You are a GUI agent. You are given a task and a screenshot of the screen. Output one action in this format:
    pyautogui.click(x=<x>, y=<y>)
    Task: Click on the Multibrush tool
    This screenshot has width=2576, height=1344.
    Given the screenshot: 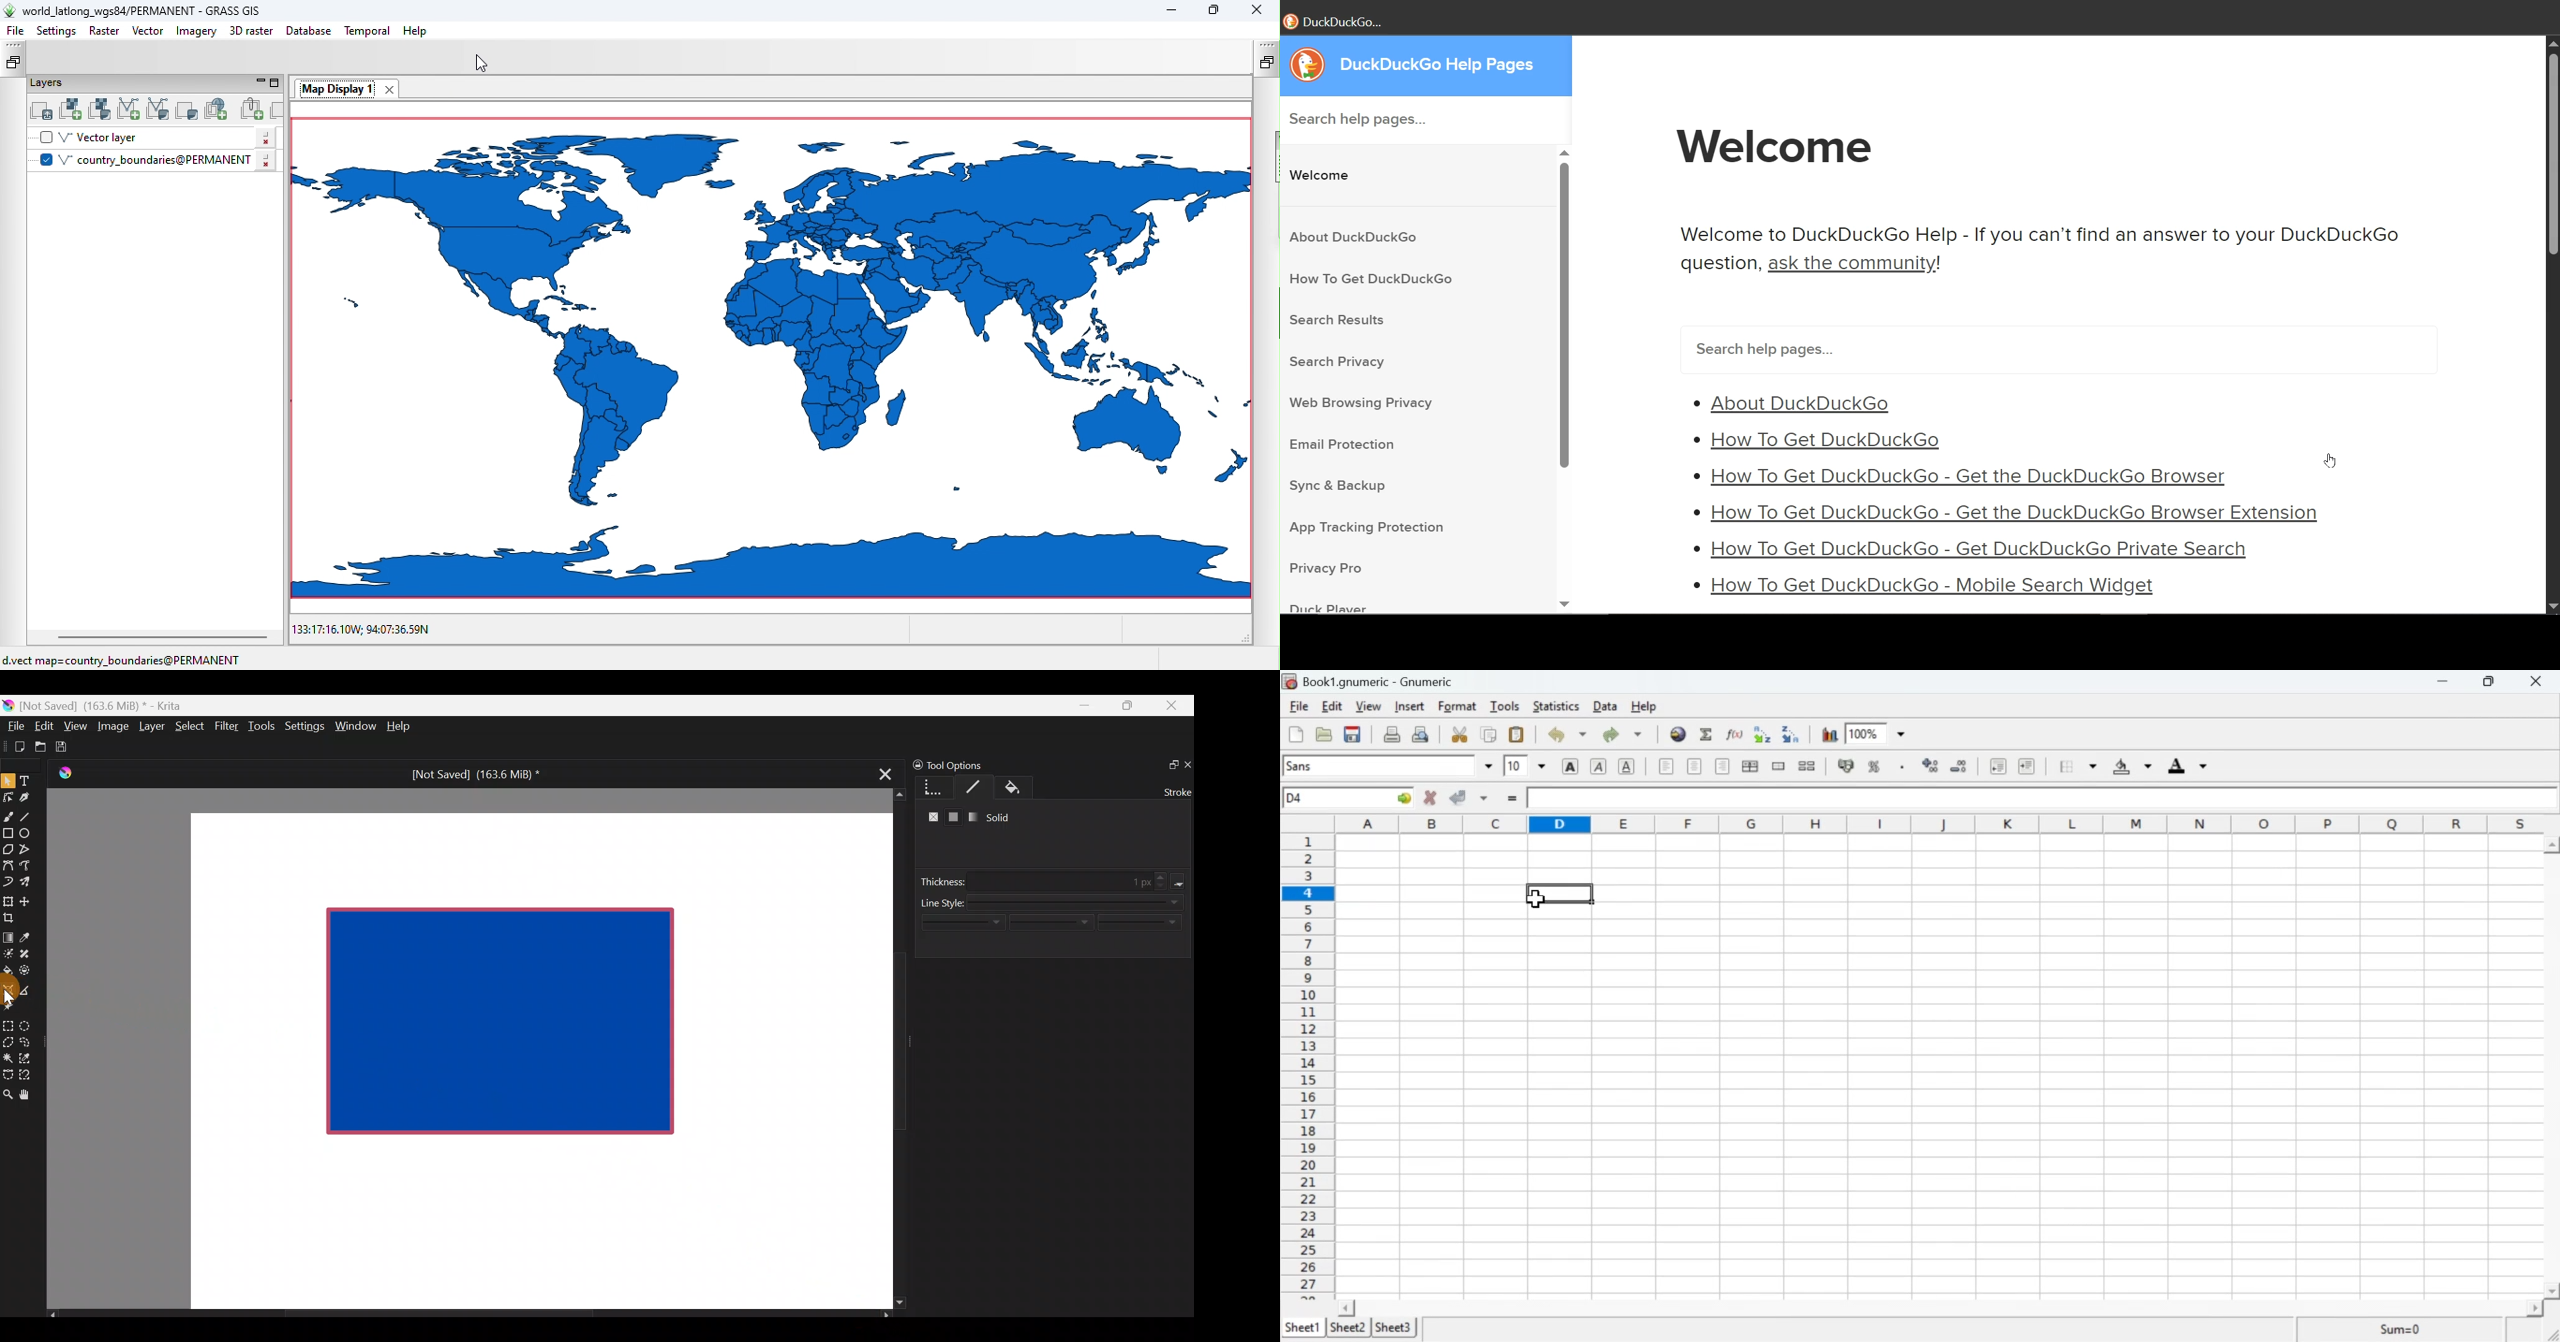 What is the action you would take?
    pyautogui.click(x=30, y=881)
    